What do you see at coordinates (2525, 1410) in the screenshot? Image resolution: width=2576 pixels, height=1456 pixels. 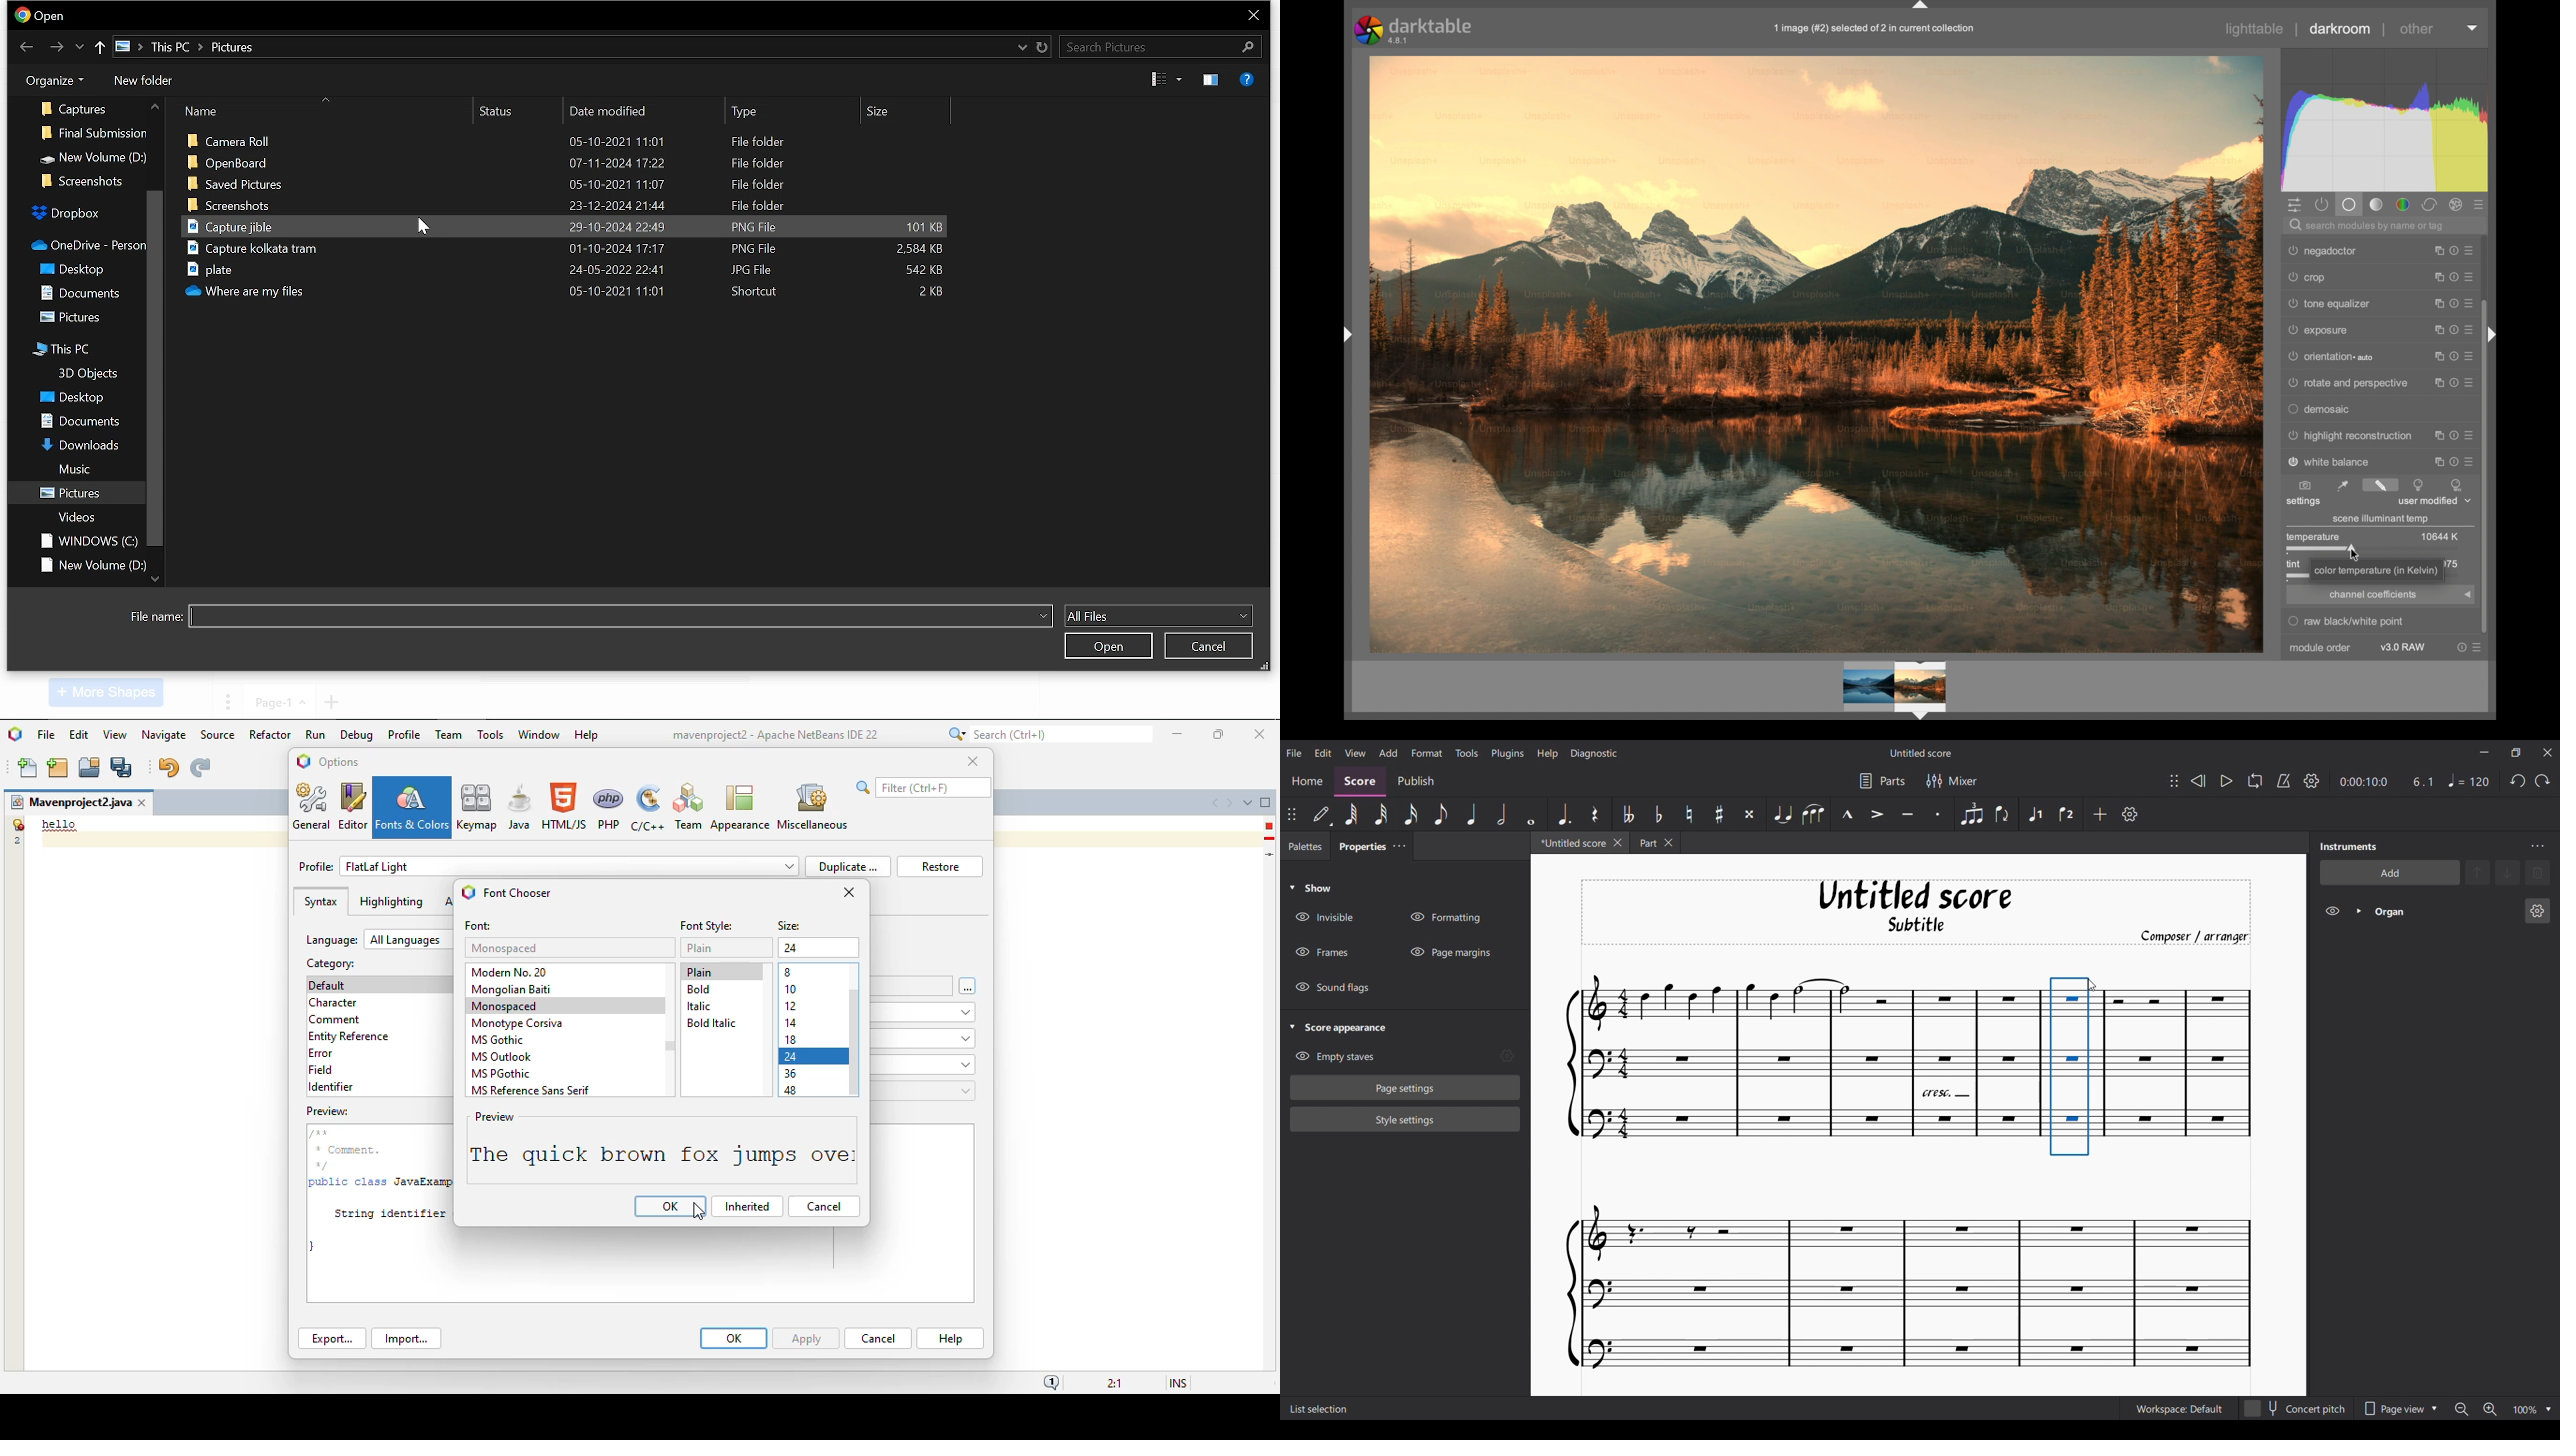 I see `Zoom factor` at bounding box center [2525, 1410].